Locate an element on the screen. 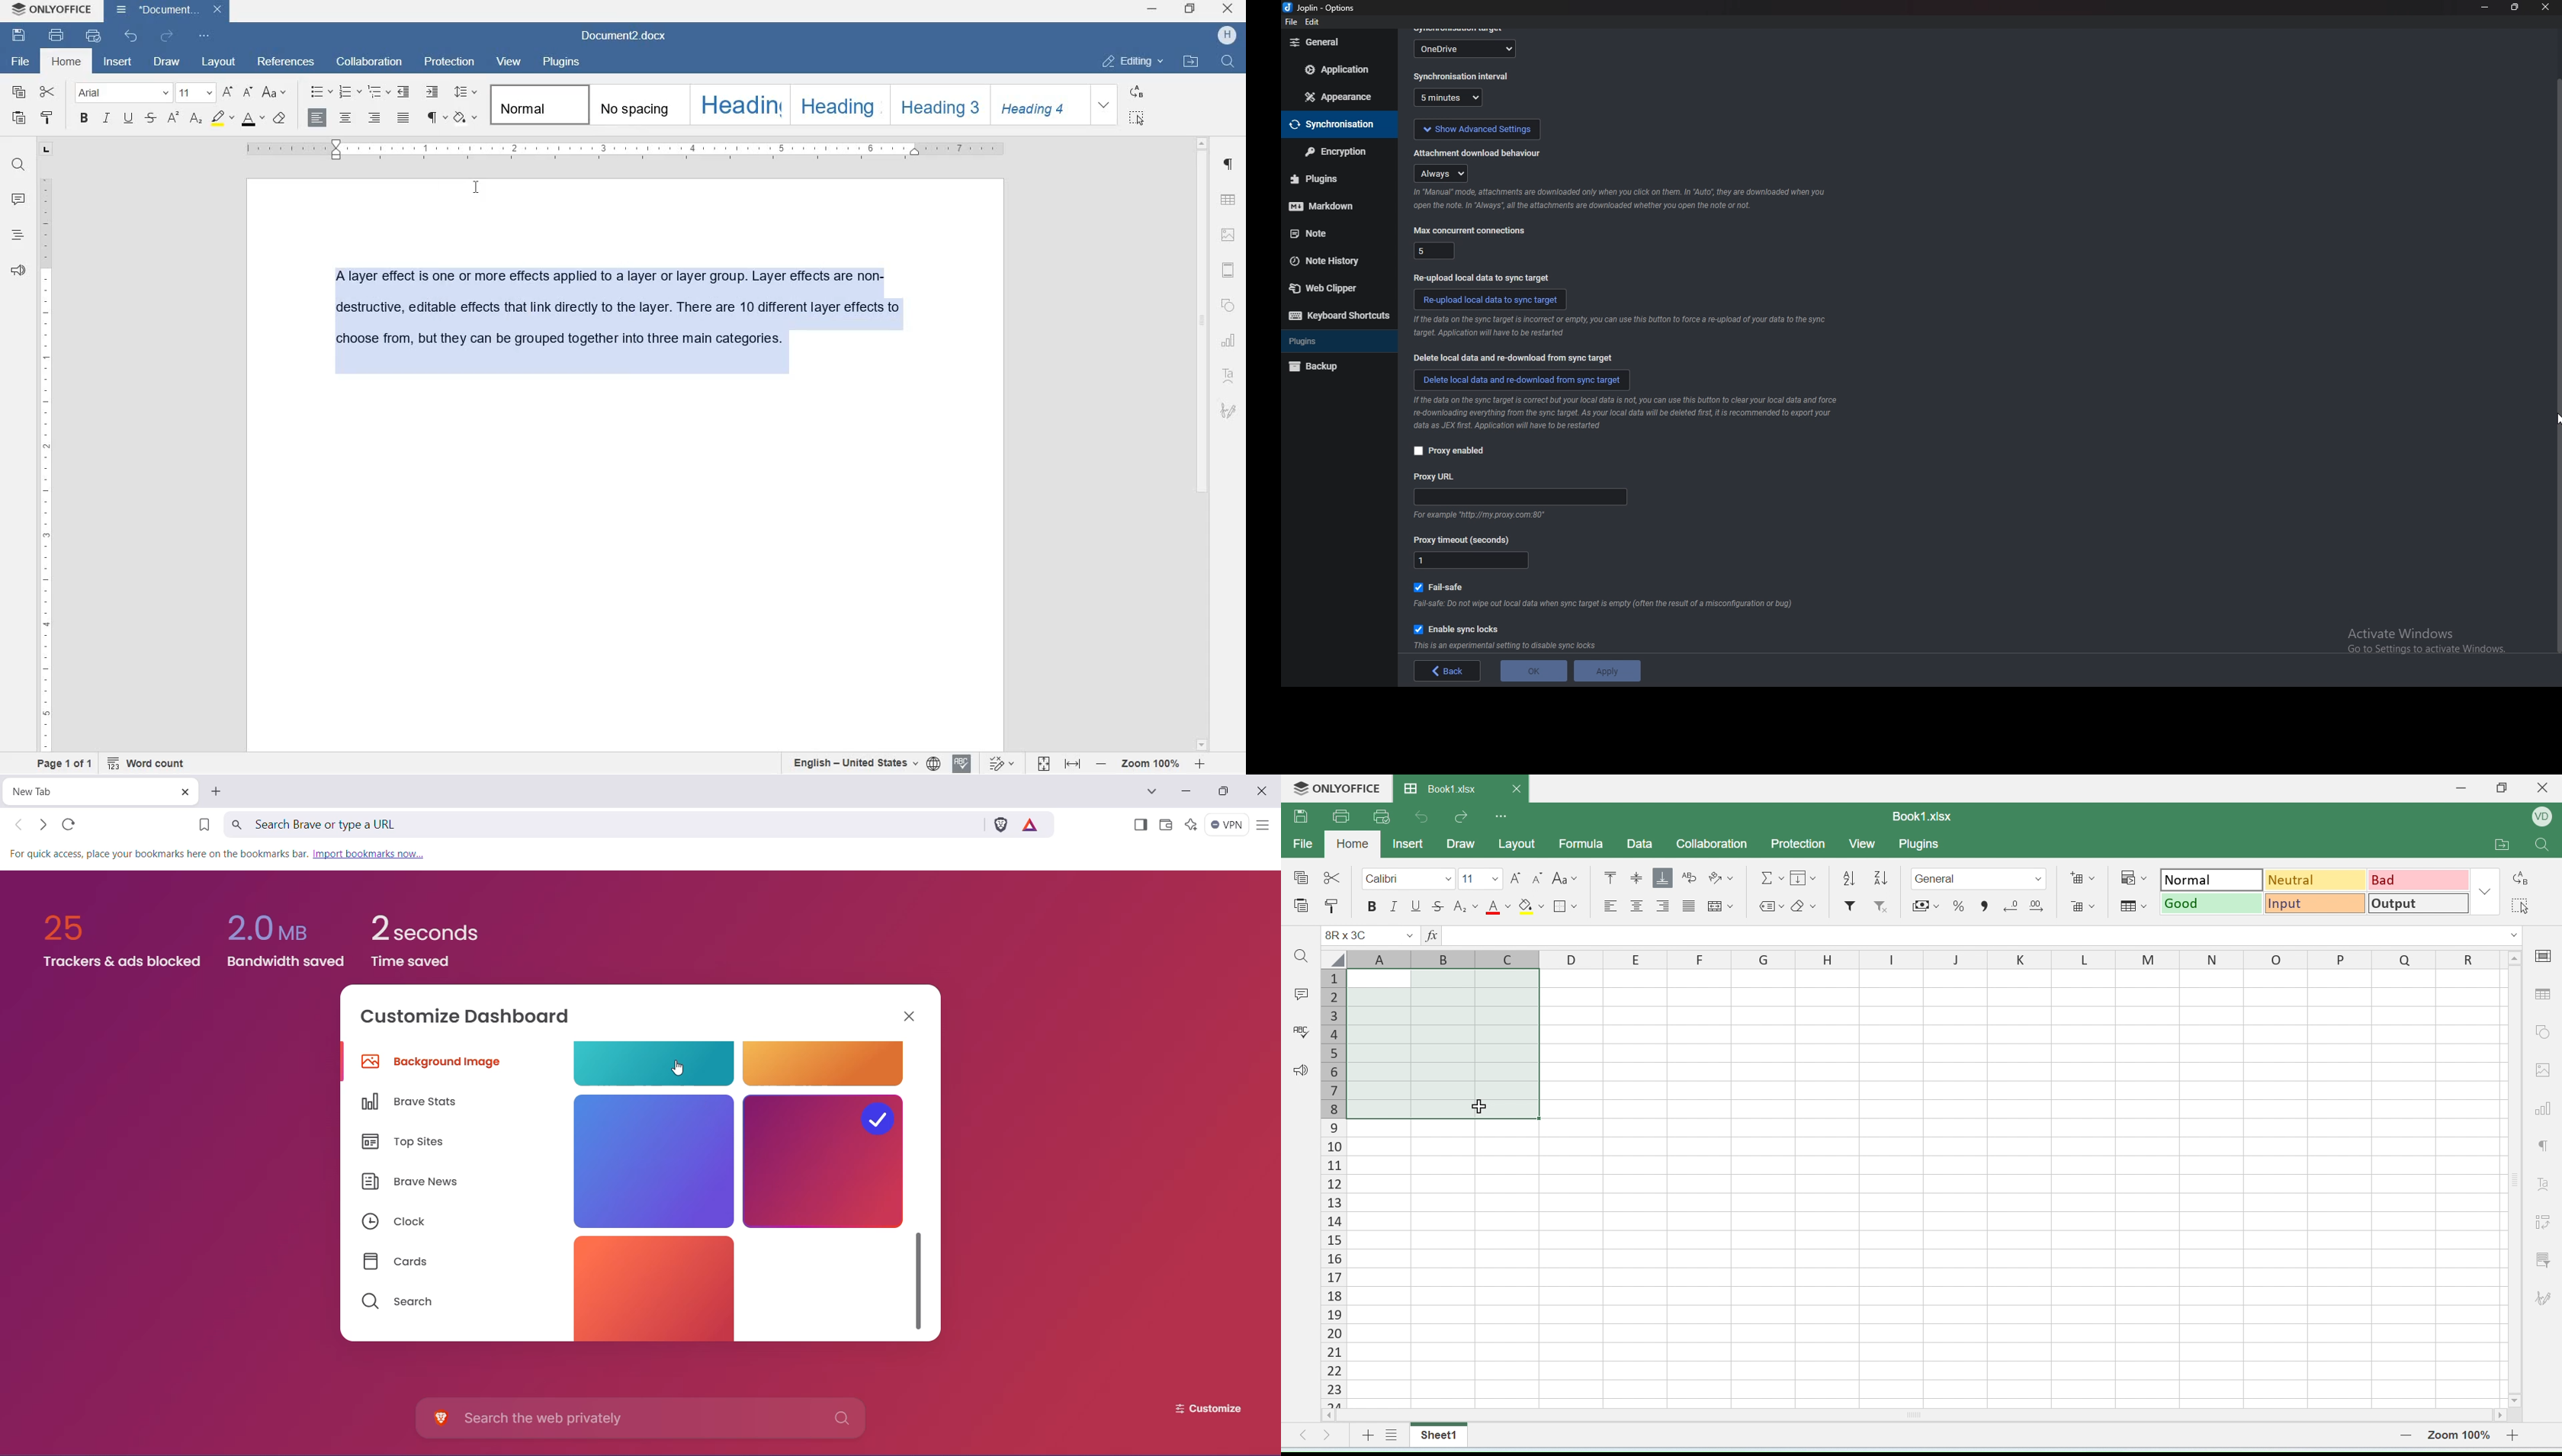 This screenshot has width=2576, height=1456. zoom in or zoom out is located at coordinates (1150, 764).